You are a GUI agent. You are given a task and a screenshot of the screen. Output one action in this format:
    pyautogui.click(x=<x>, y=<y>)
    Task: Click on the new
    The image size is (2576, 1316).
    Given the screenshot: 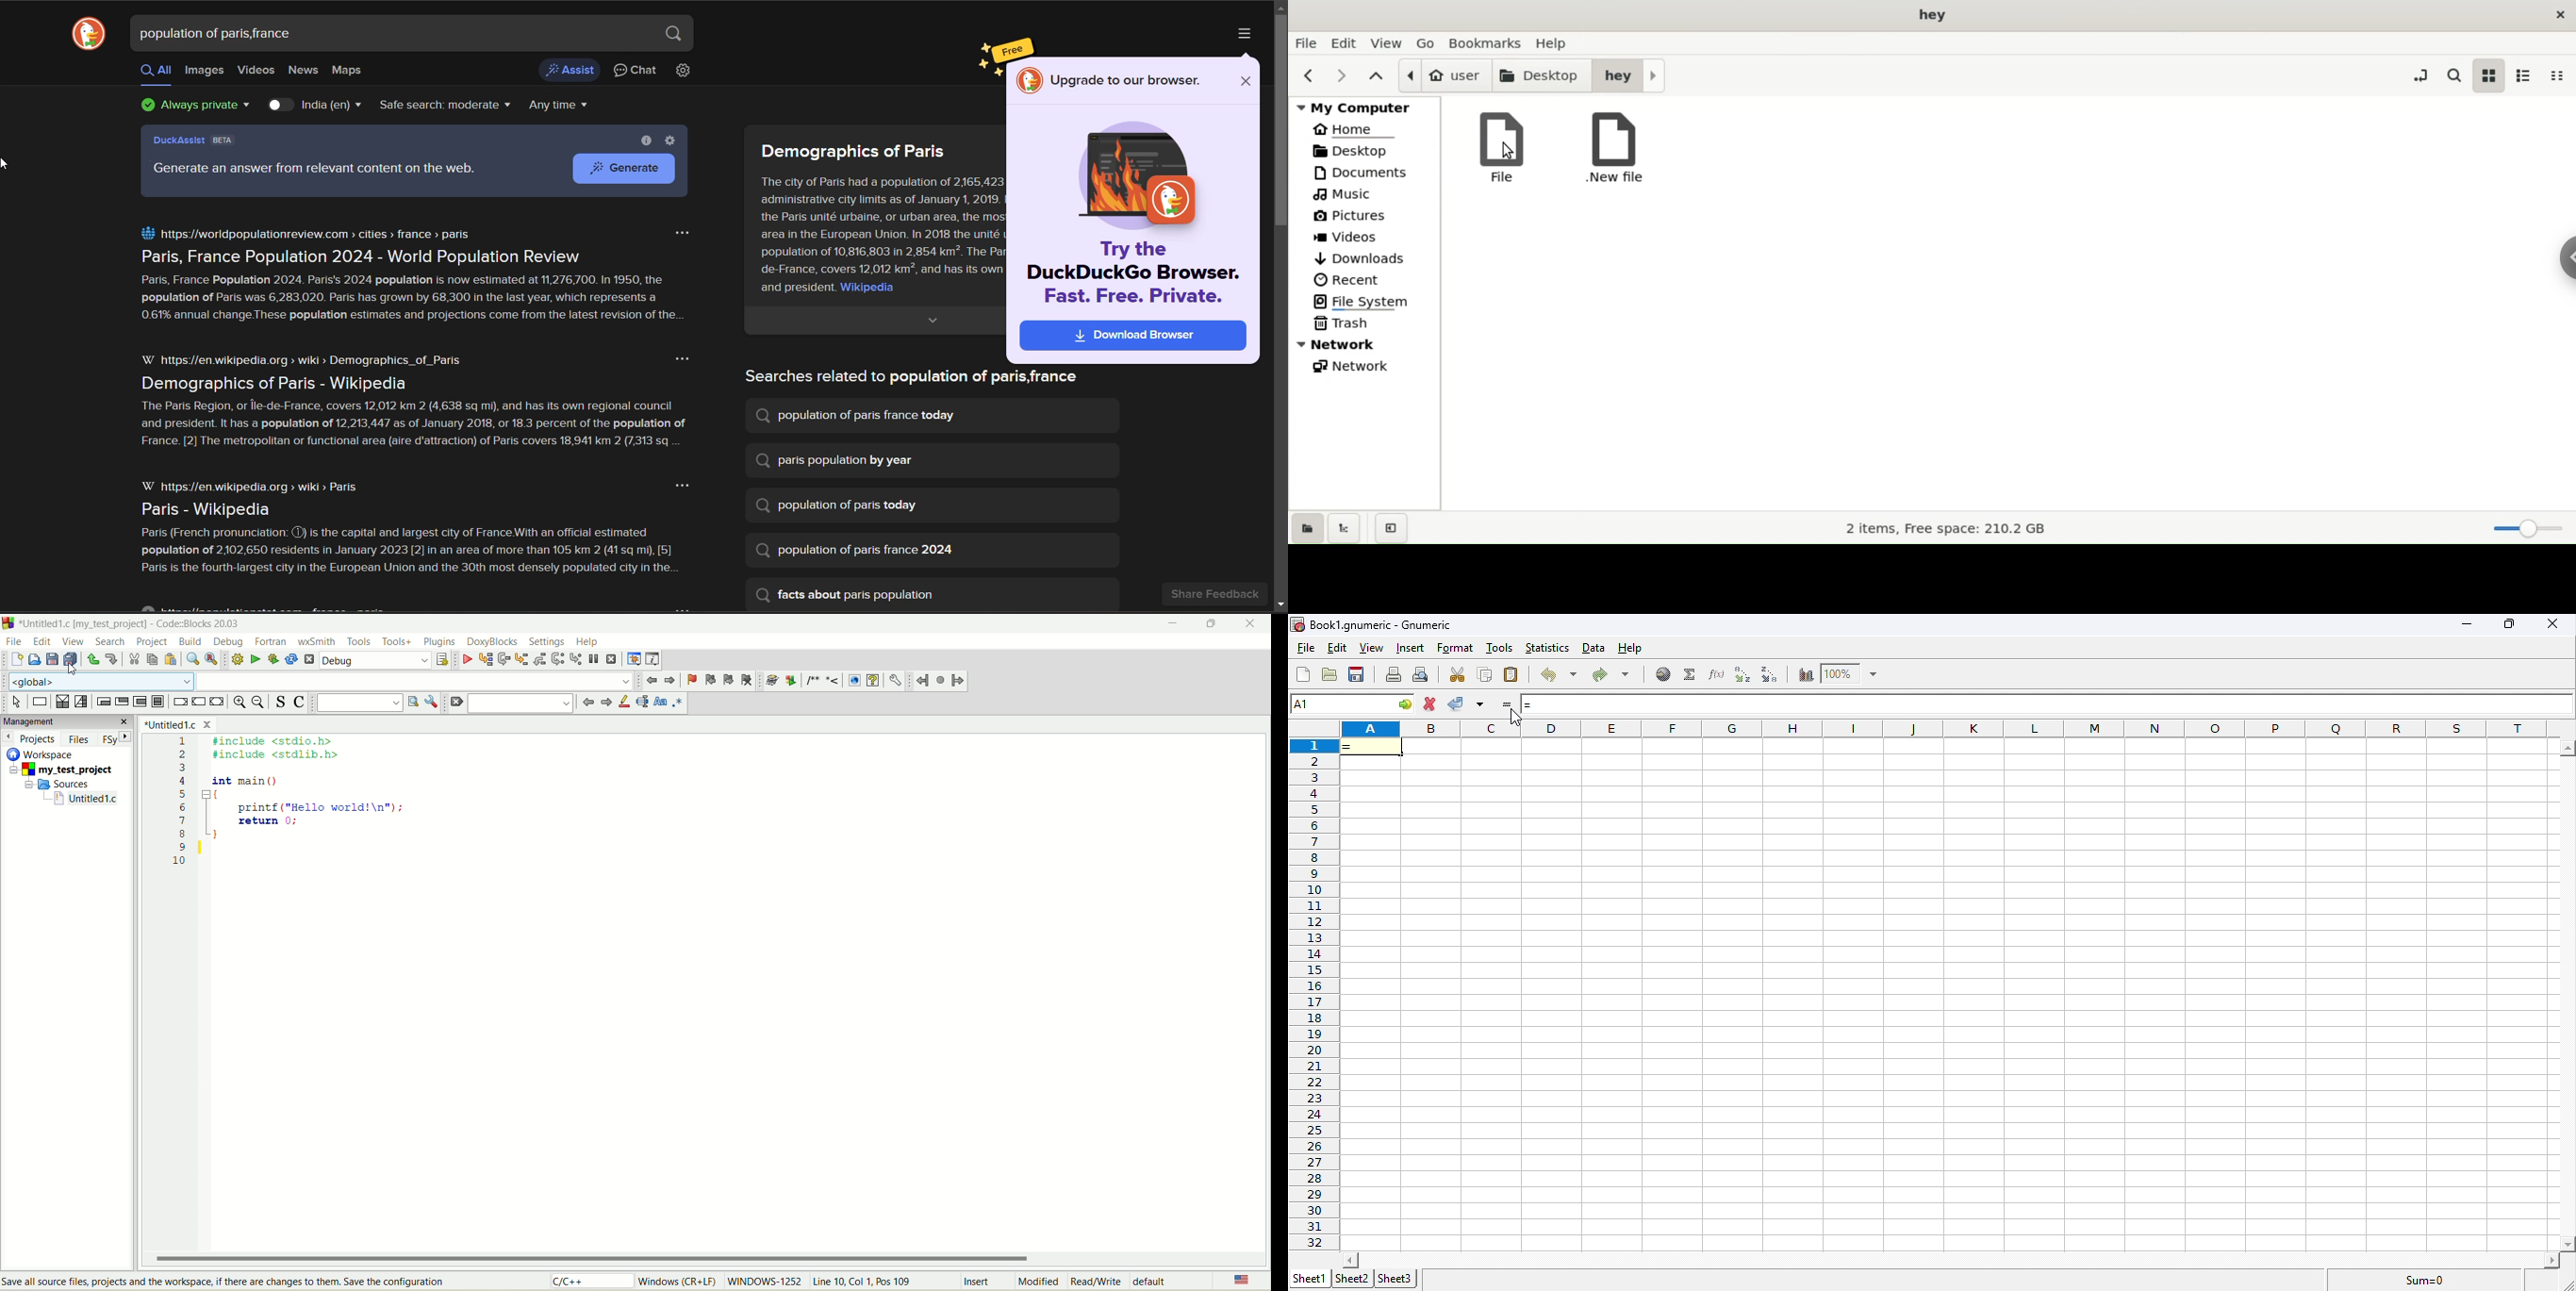 What is the action you would take?
    pyautogui.click(x=15, y=660)
    